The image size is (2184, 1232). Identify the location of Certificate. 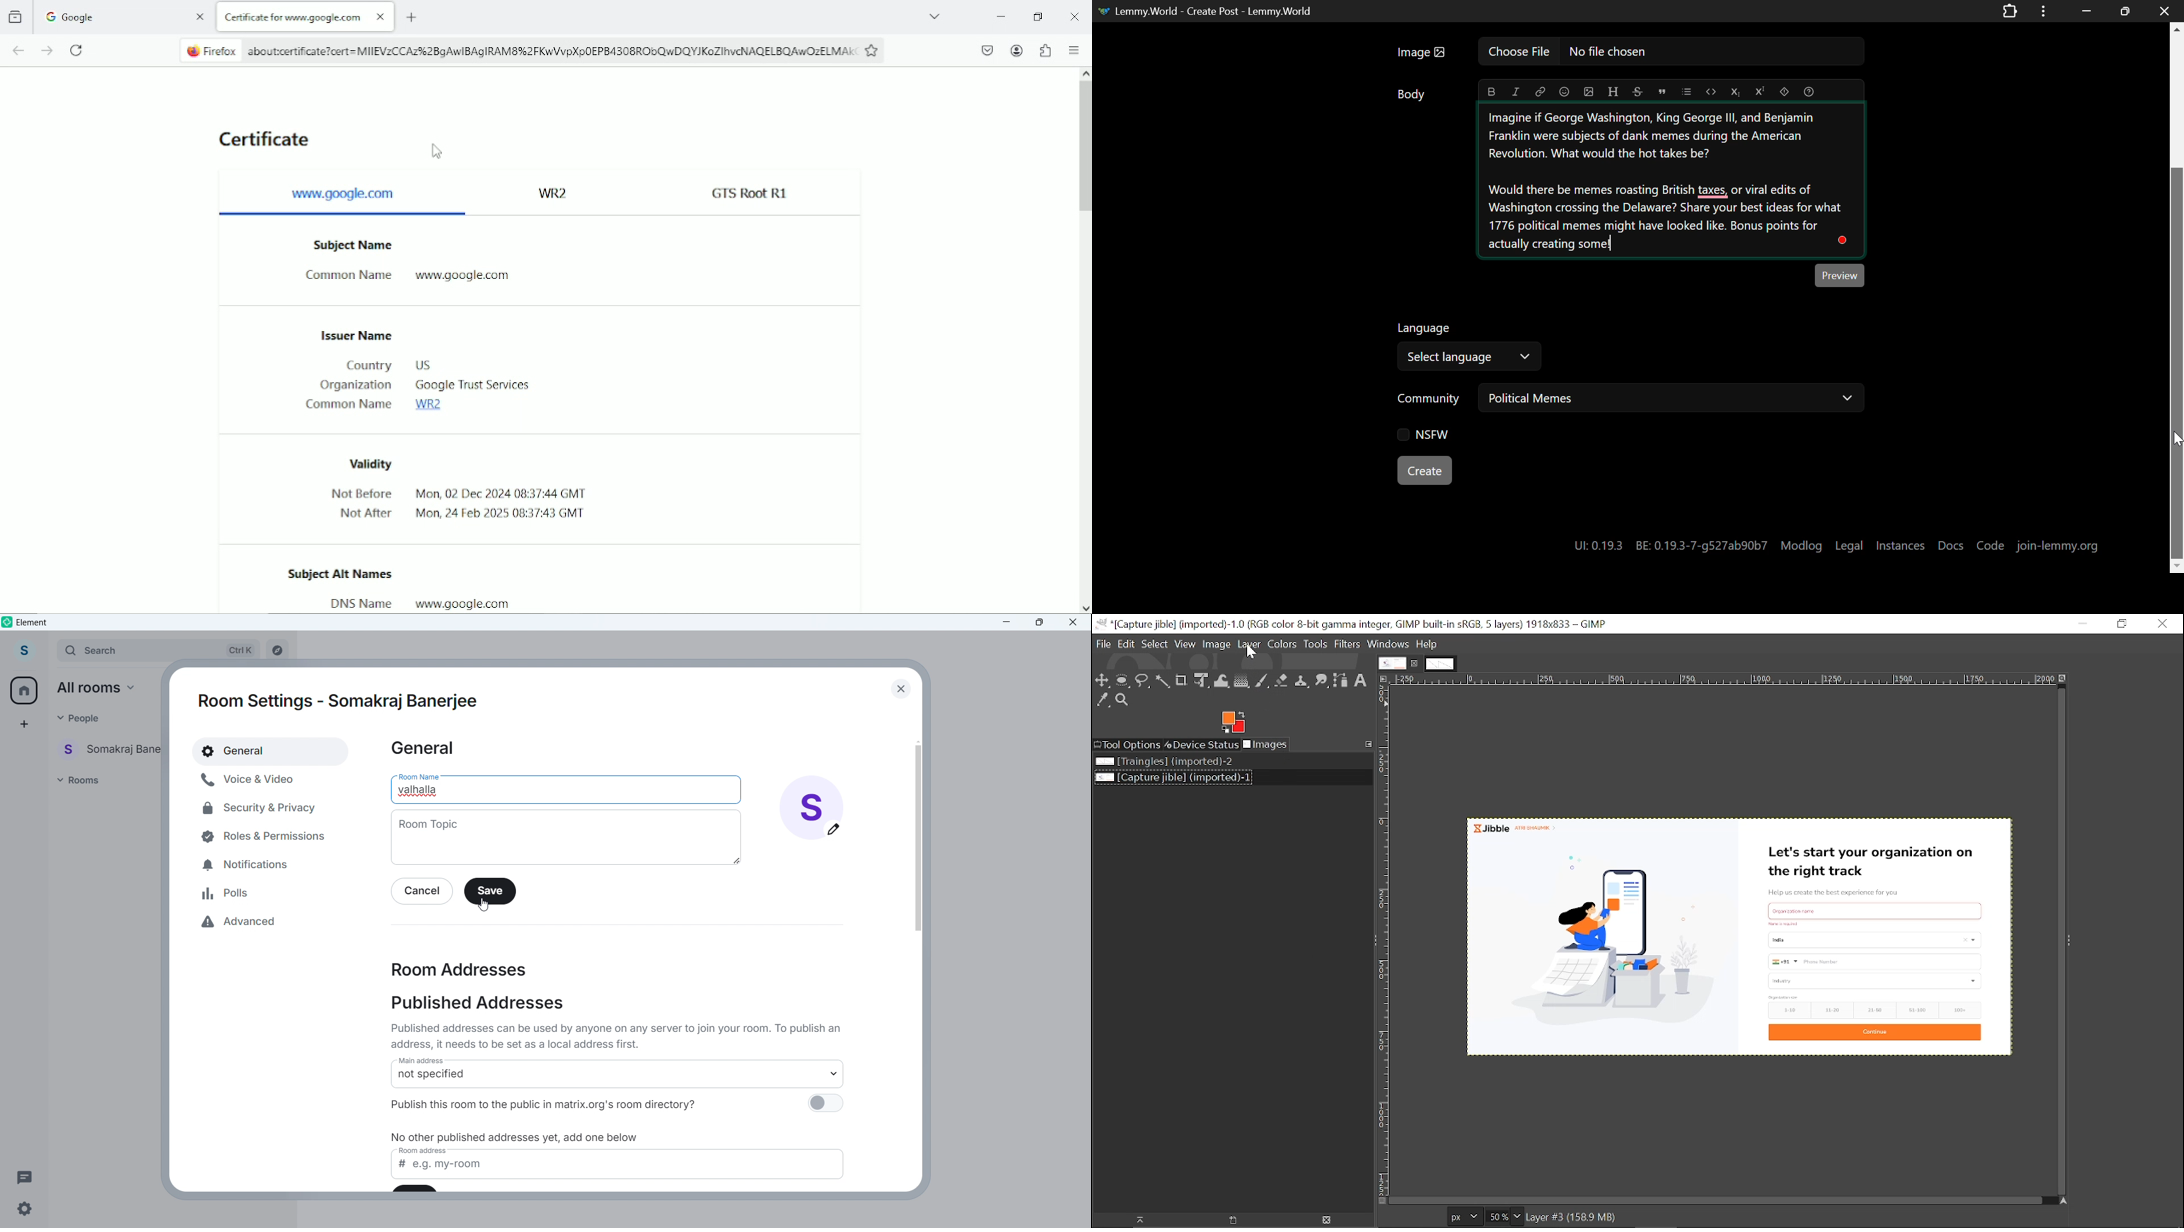
(264, 140).